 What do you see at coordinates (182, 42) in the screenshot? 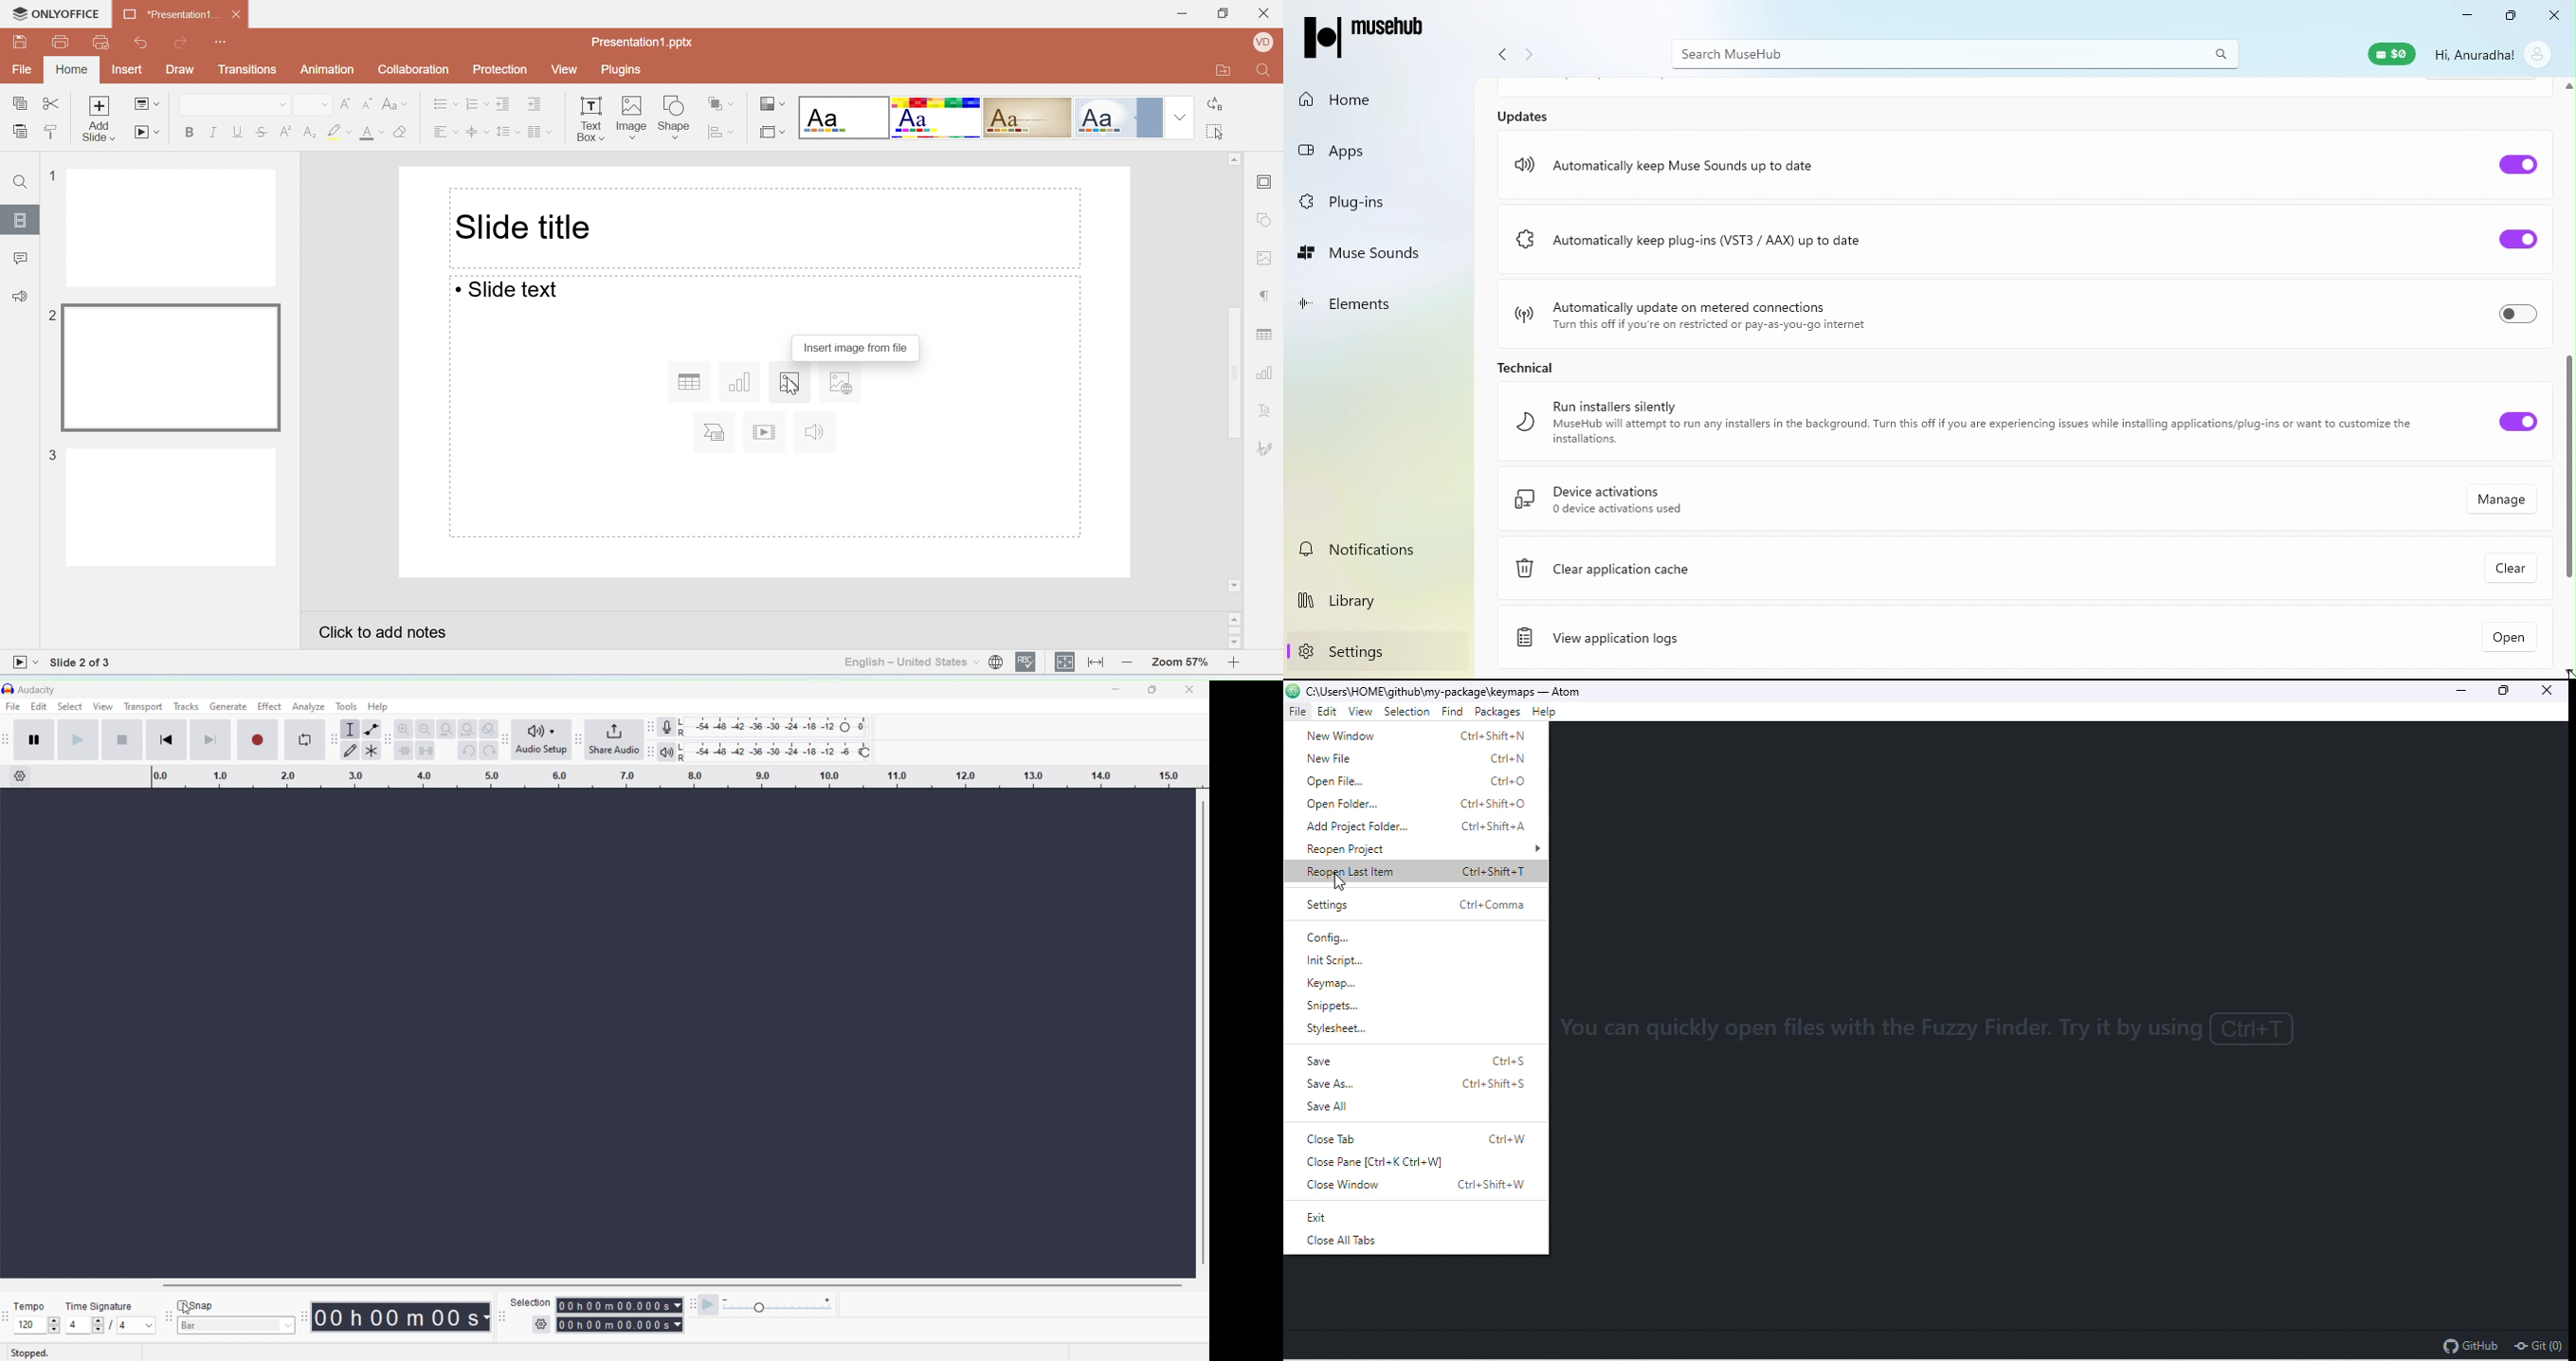
I see `Redo` at bounding box center [182, 42].